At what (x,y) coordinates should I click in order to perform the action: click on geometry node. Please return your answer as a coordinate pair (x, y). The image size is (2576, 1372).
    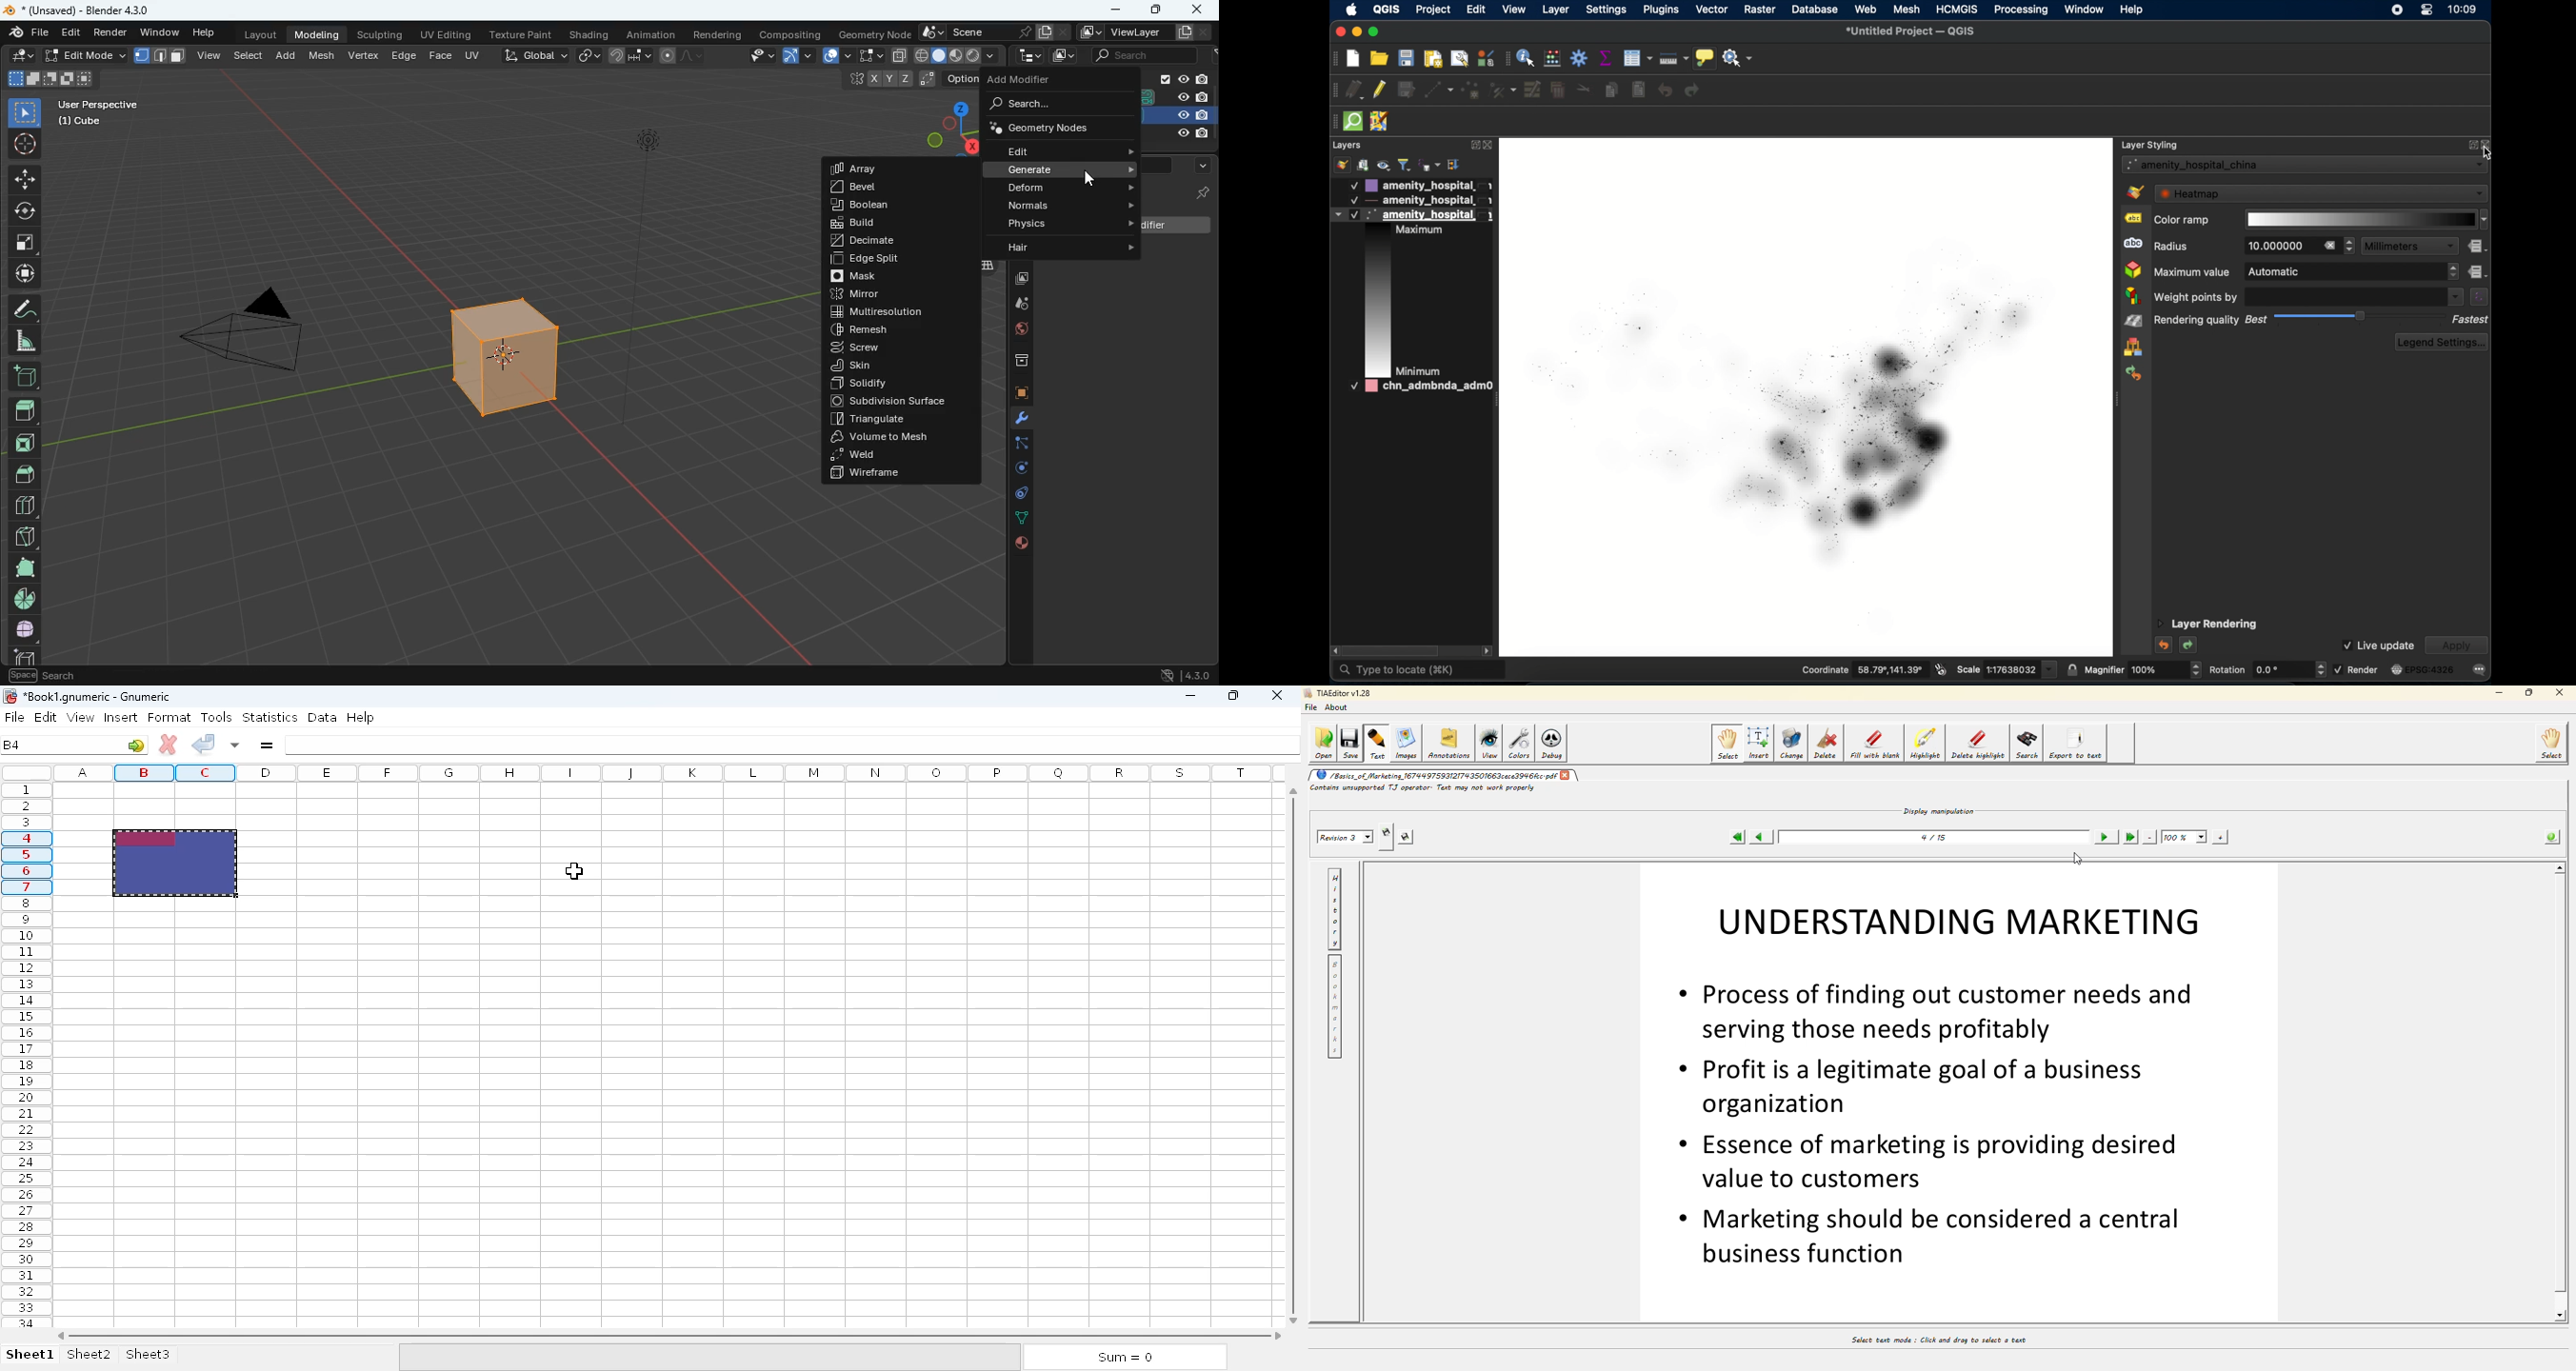
    Looking at the image, I should click on (870, 33).